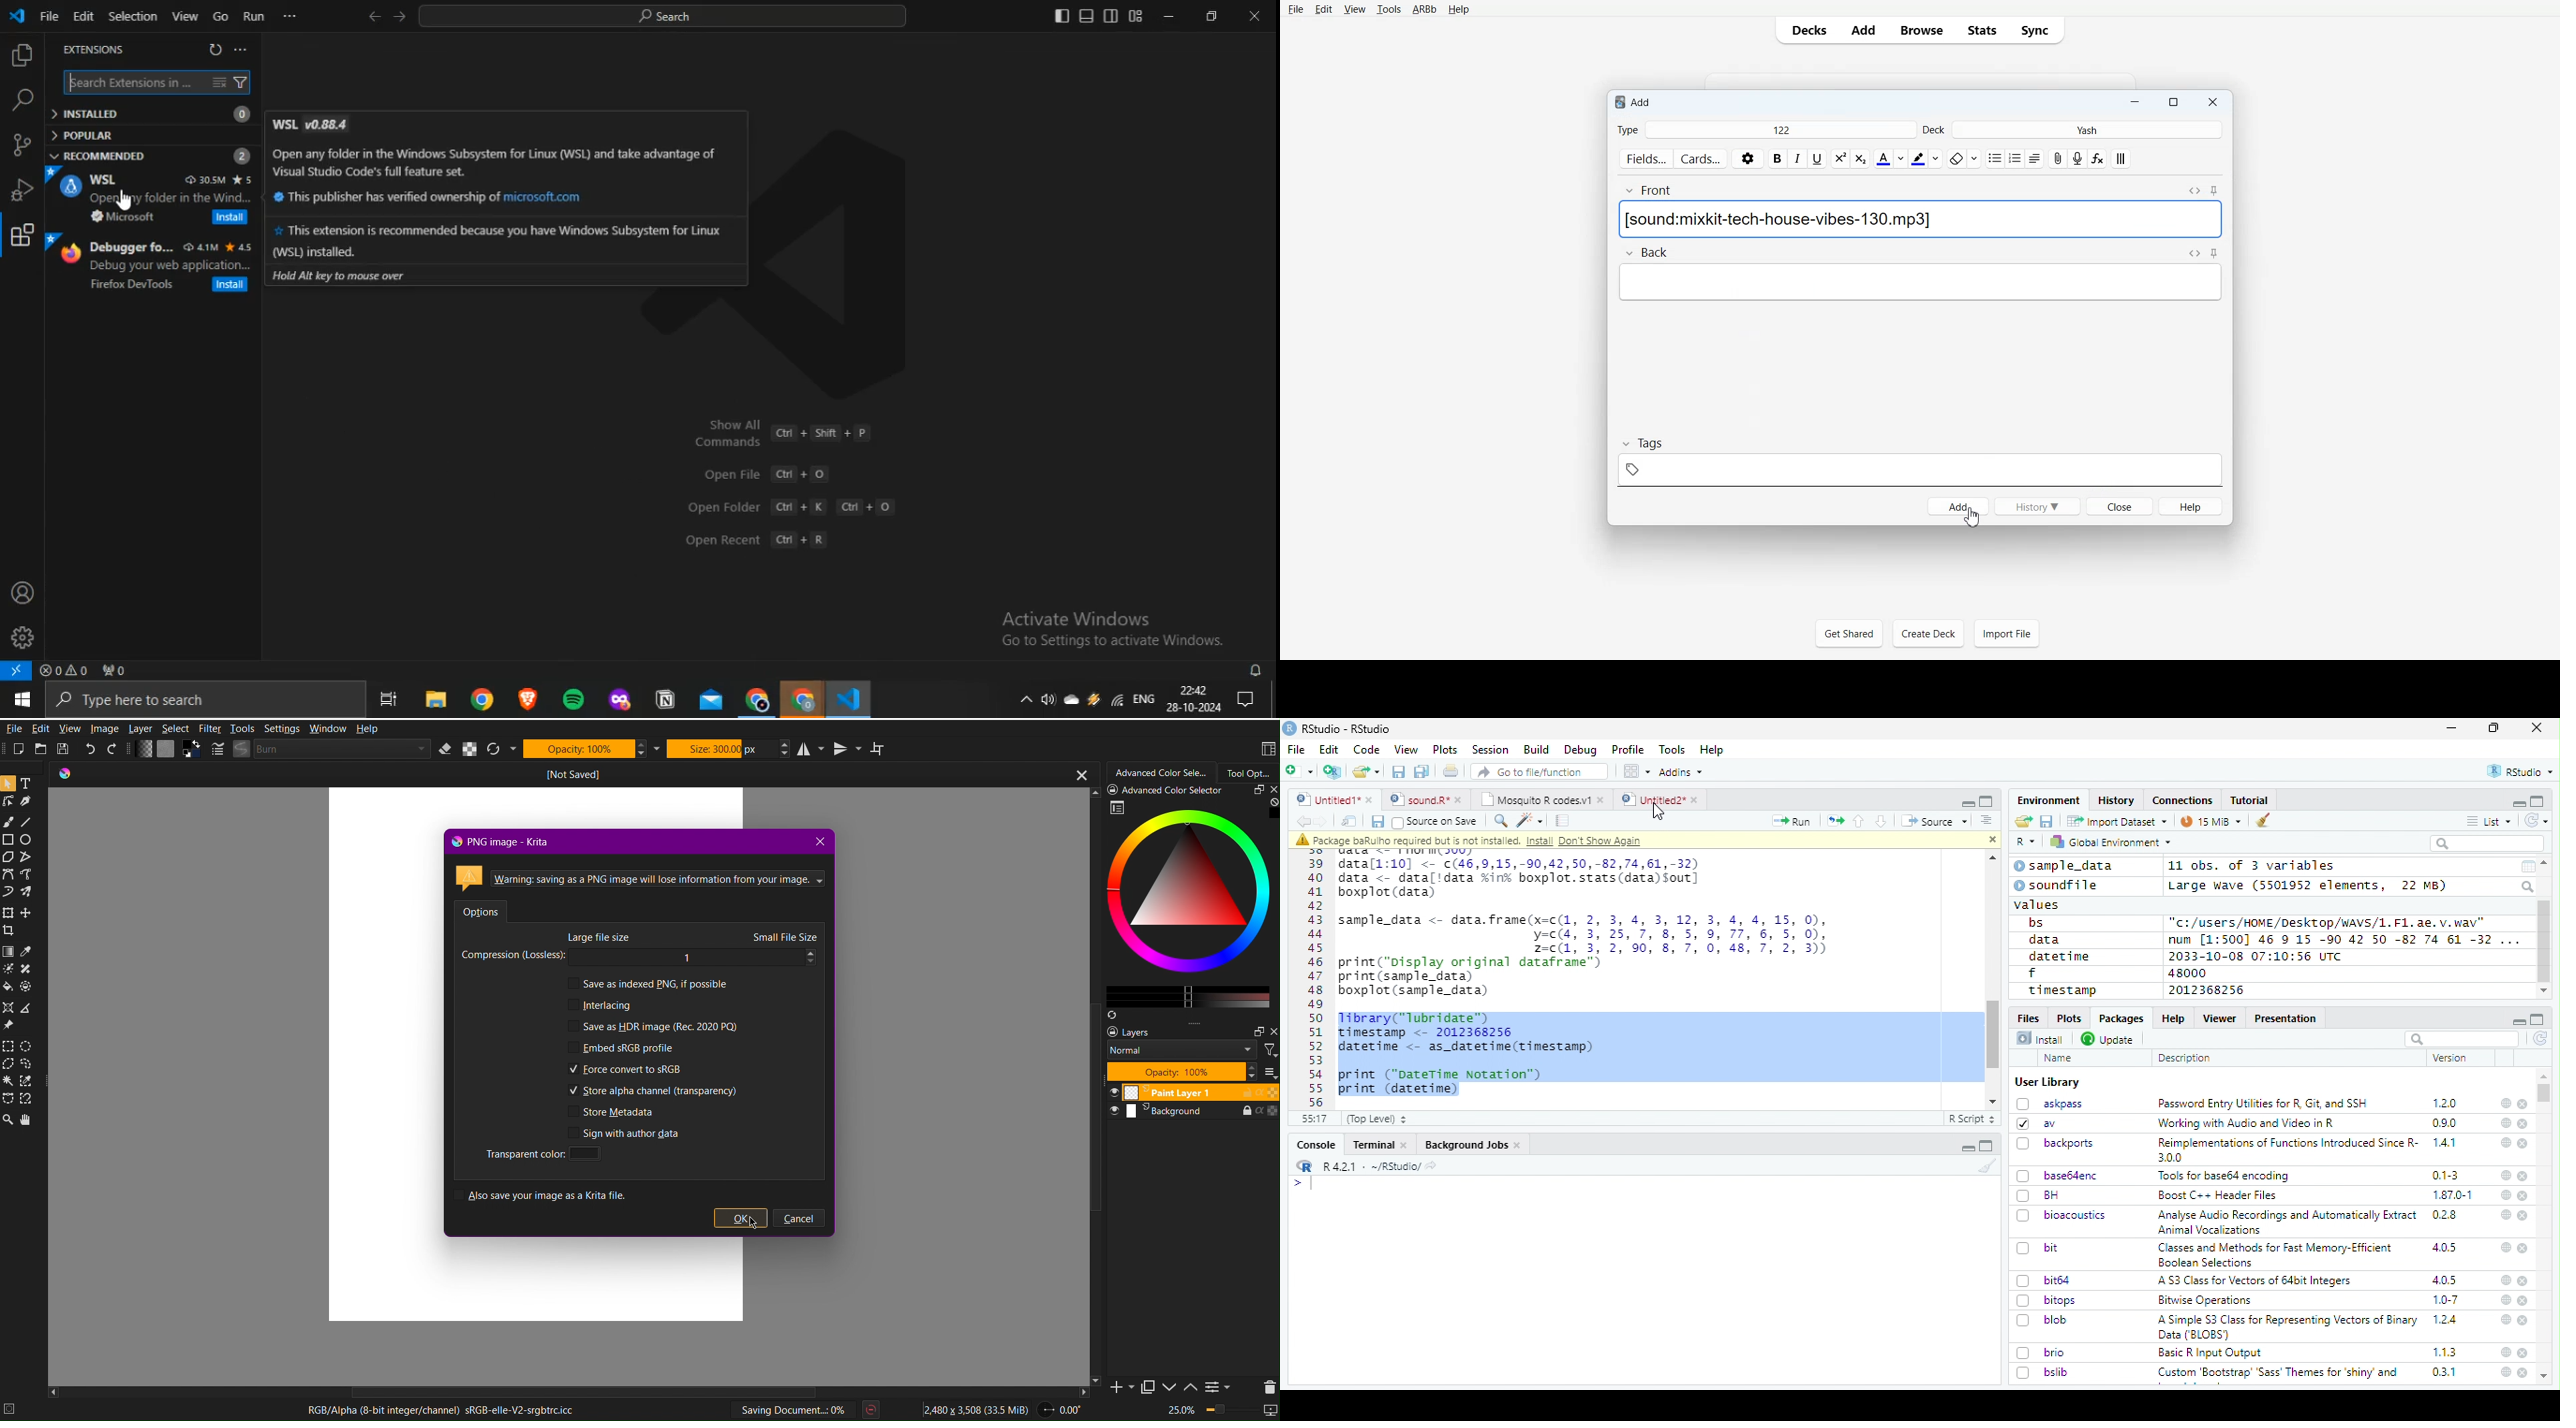 Image resolution: width=2576 pixels, height=1428 pixels. Describe the element at coordinates (2541, 1040) in the screenshot. I see `Refresh` at that location.